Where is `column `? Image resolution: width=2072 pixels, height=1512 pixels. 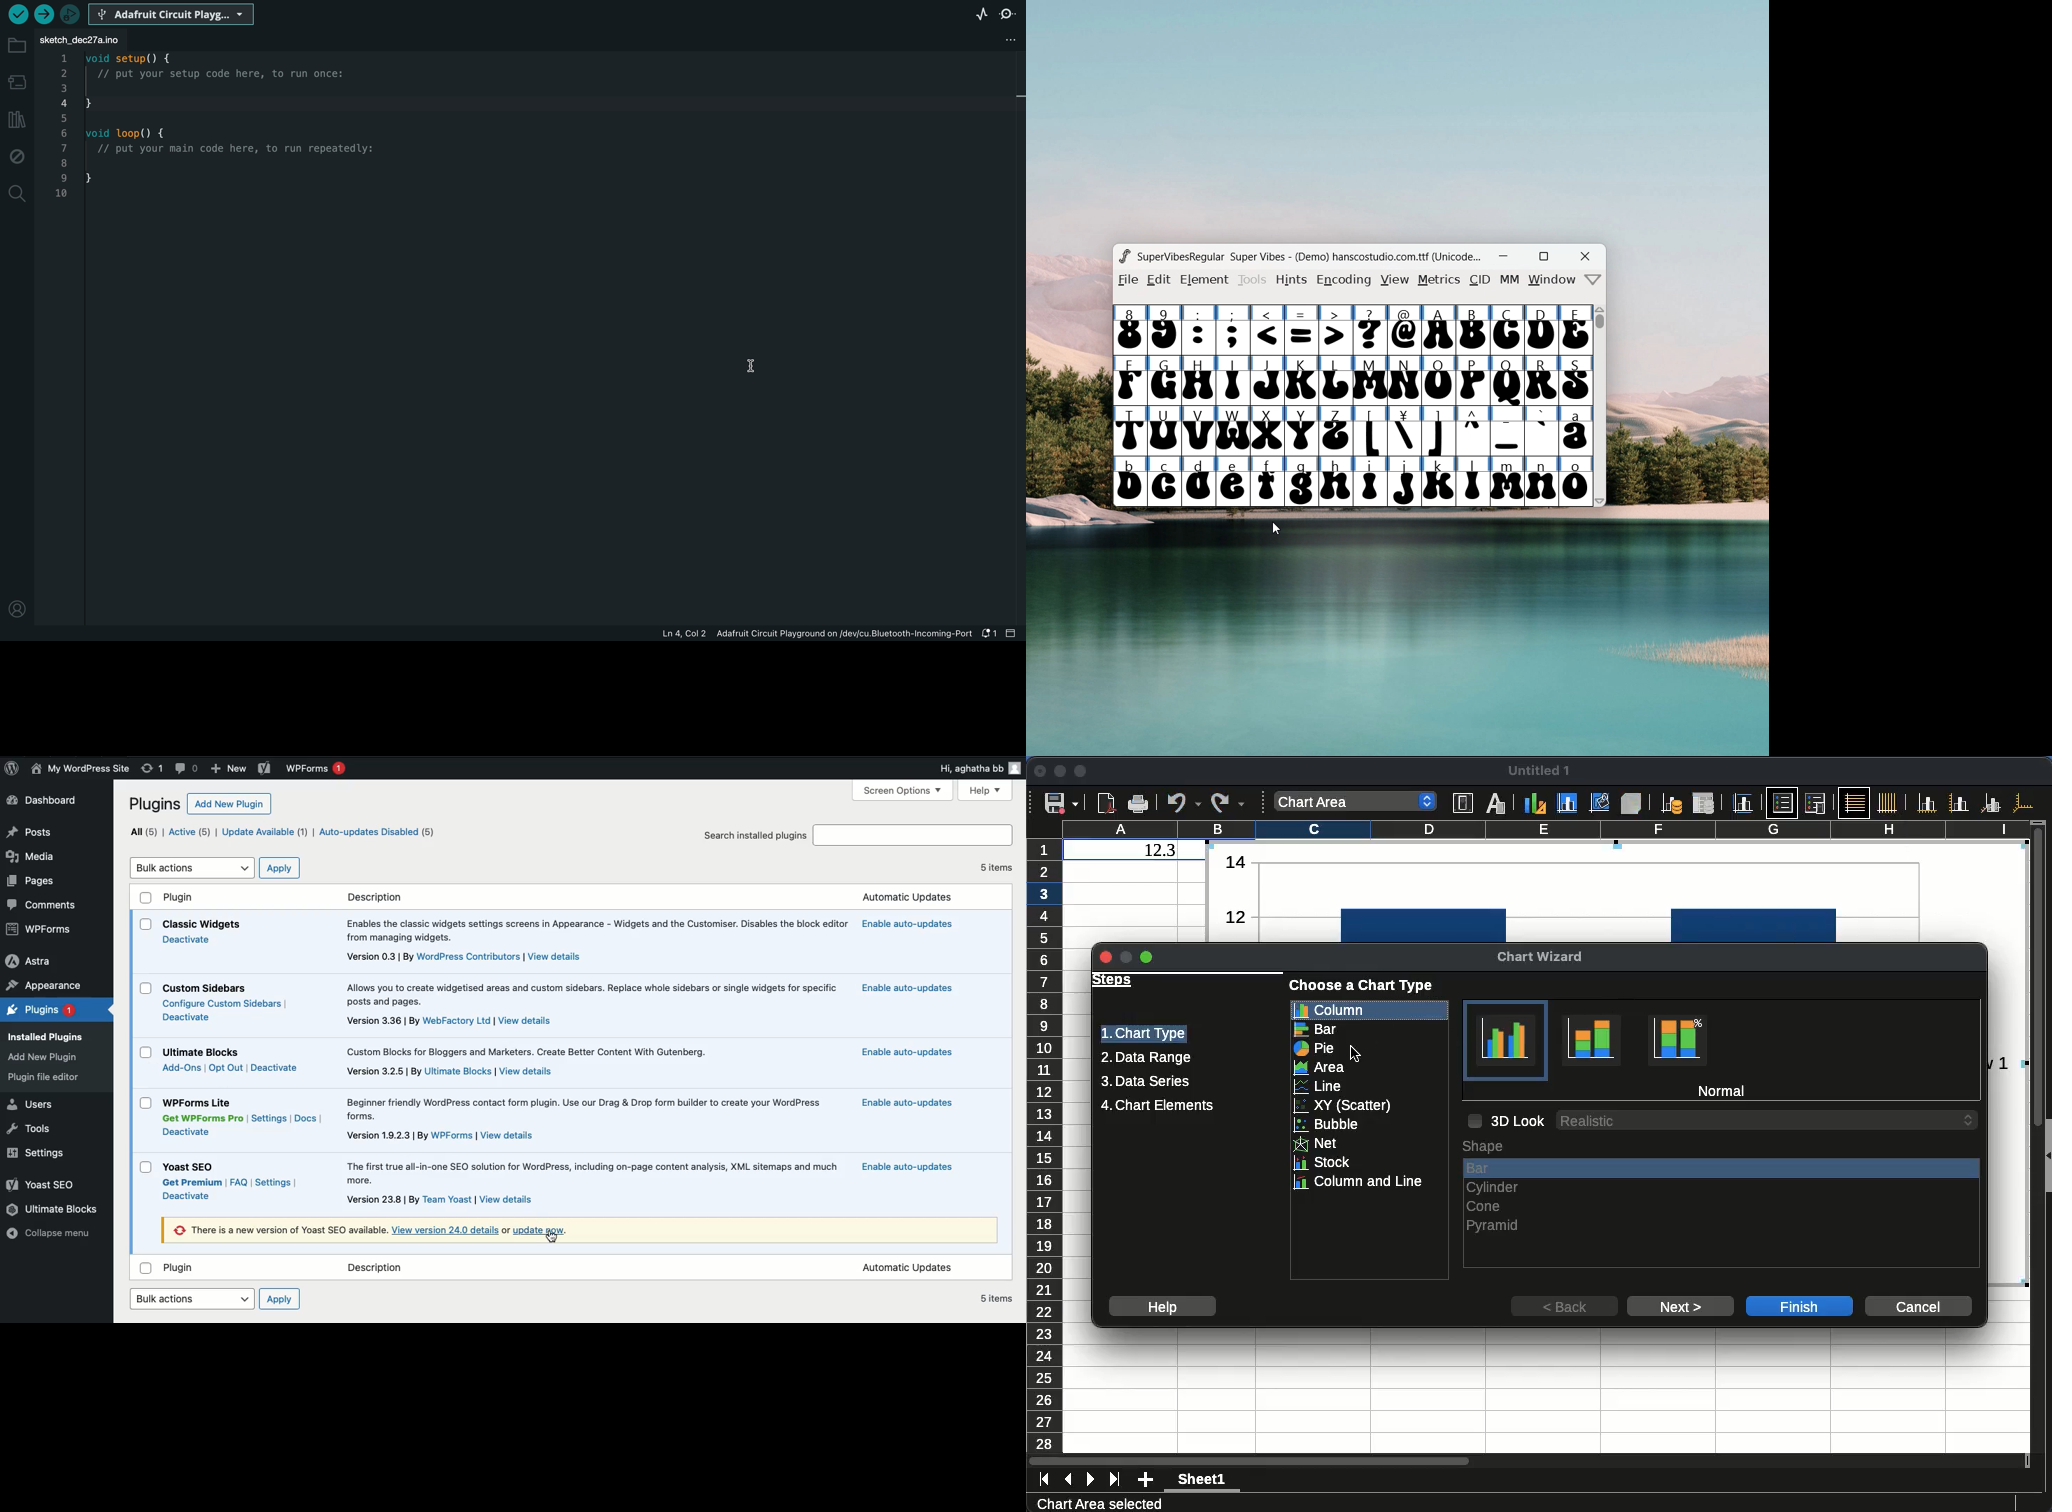 column  is located at coordinates (1545, 828).